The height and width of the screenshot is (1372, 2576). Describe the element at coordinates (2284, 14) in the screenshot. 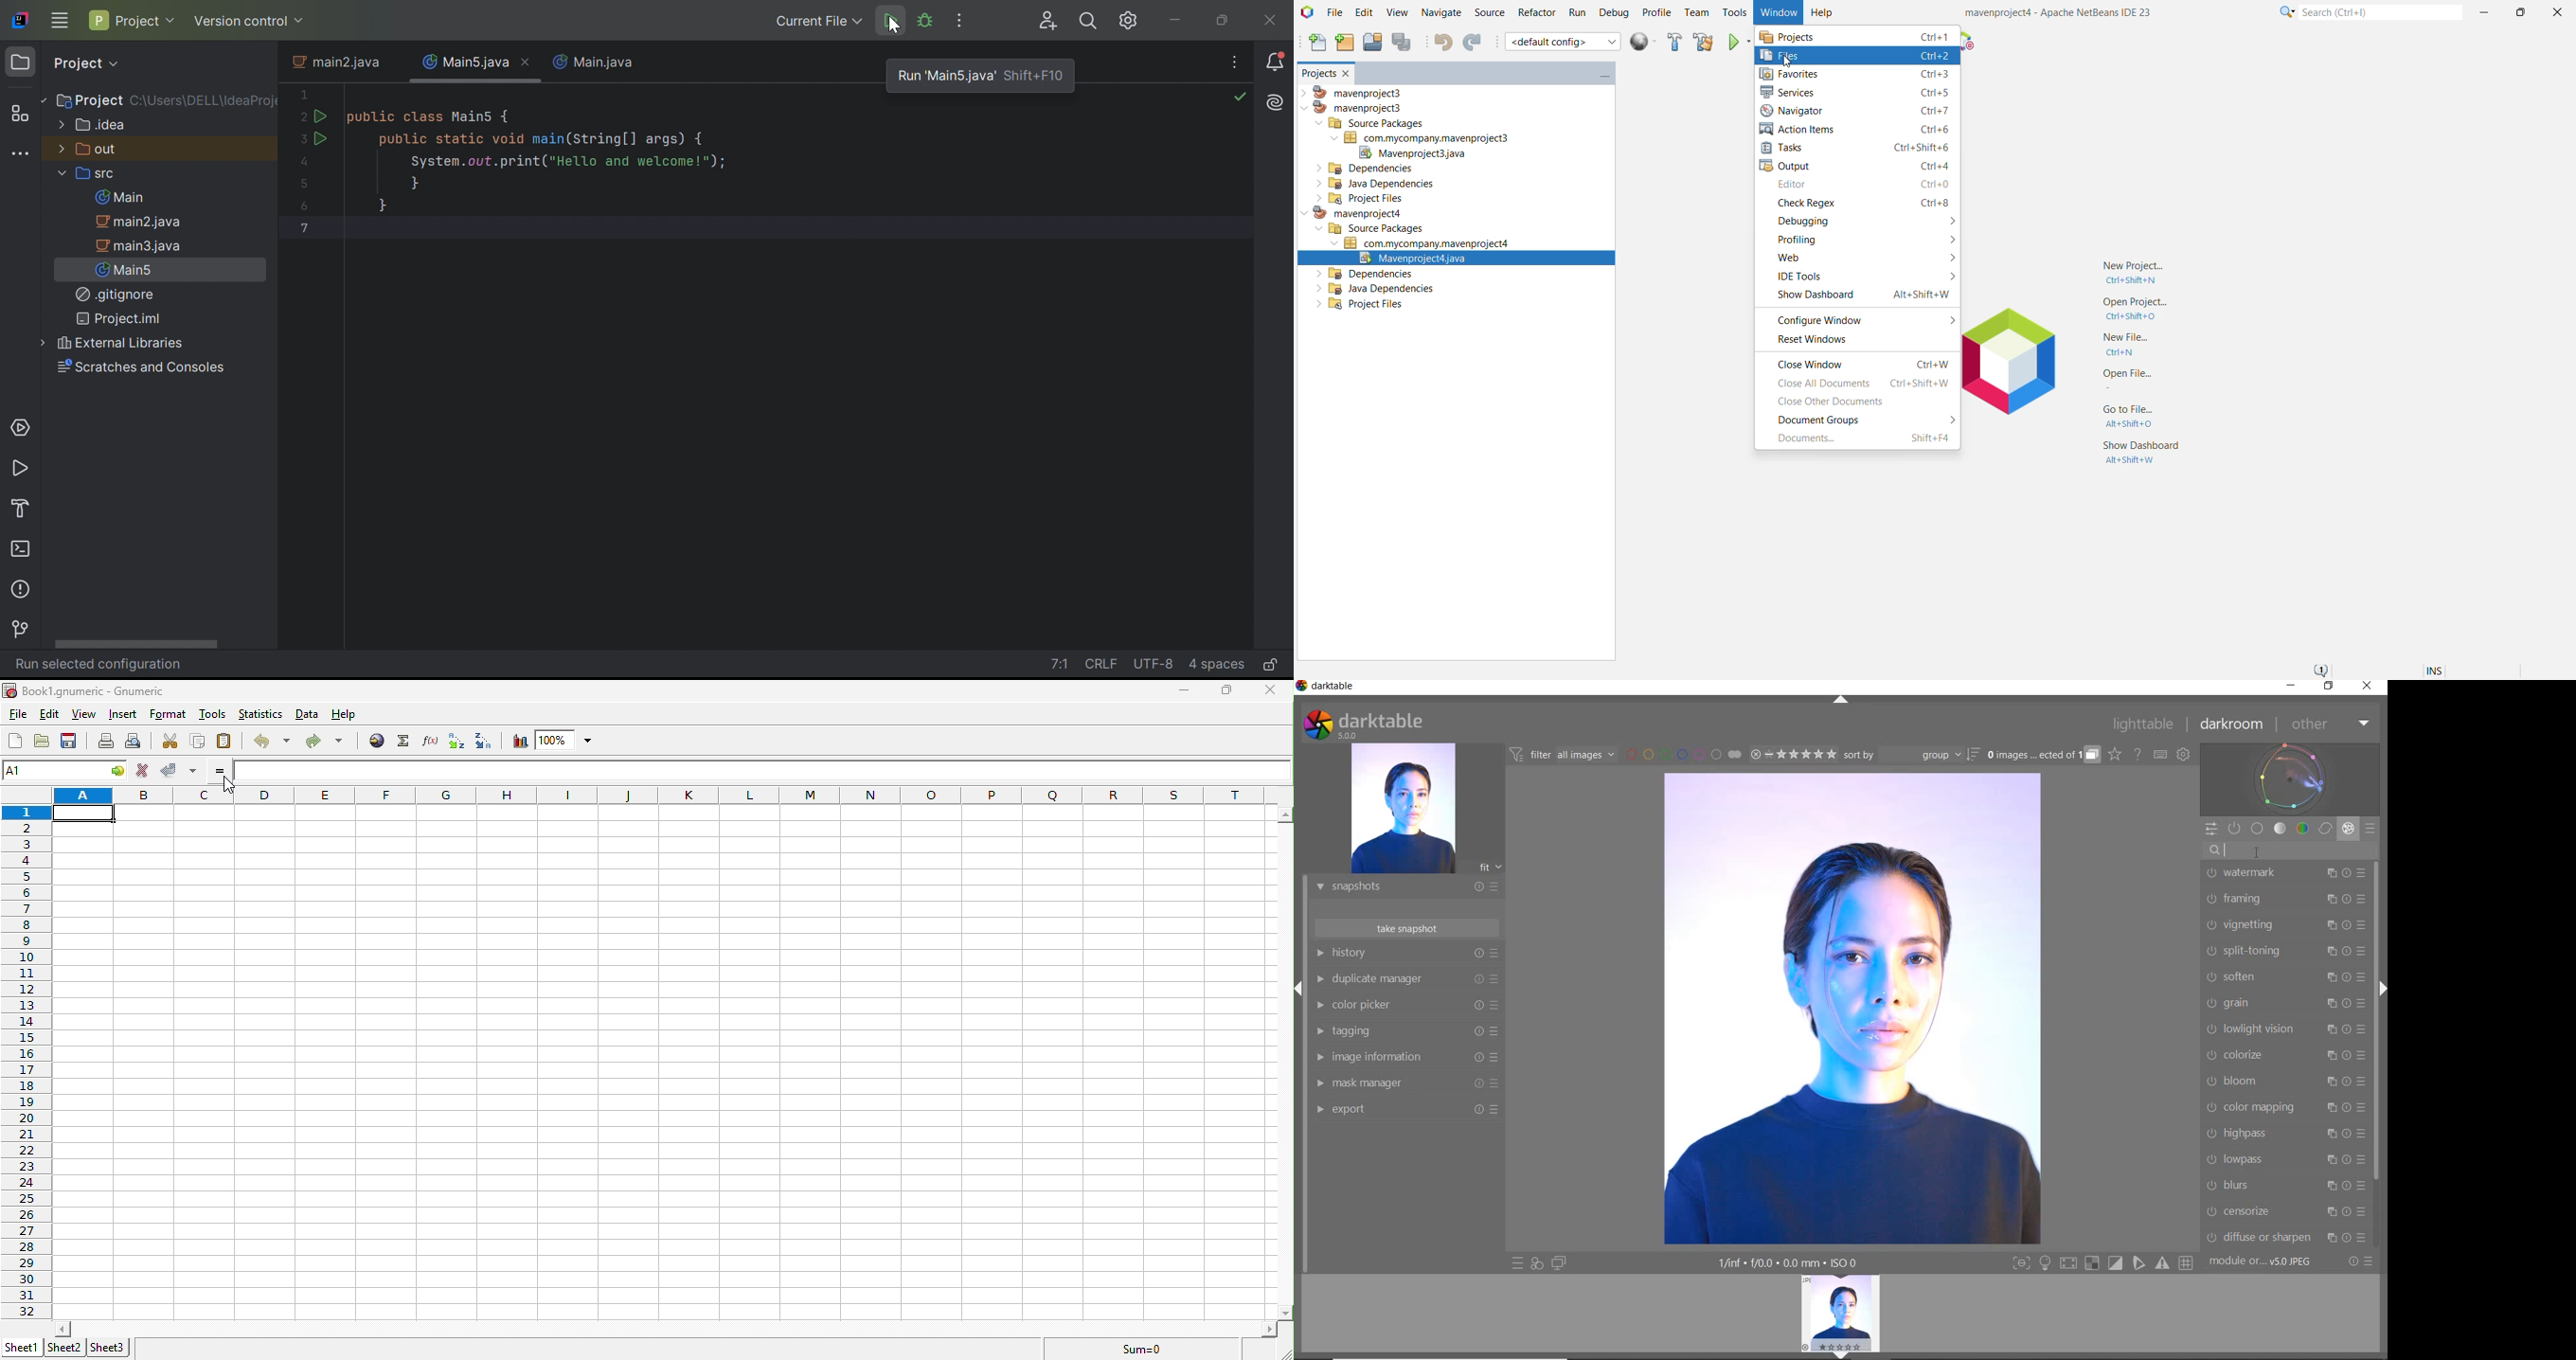

I see `Click for Category Selection` at that location.